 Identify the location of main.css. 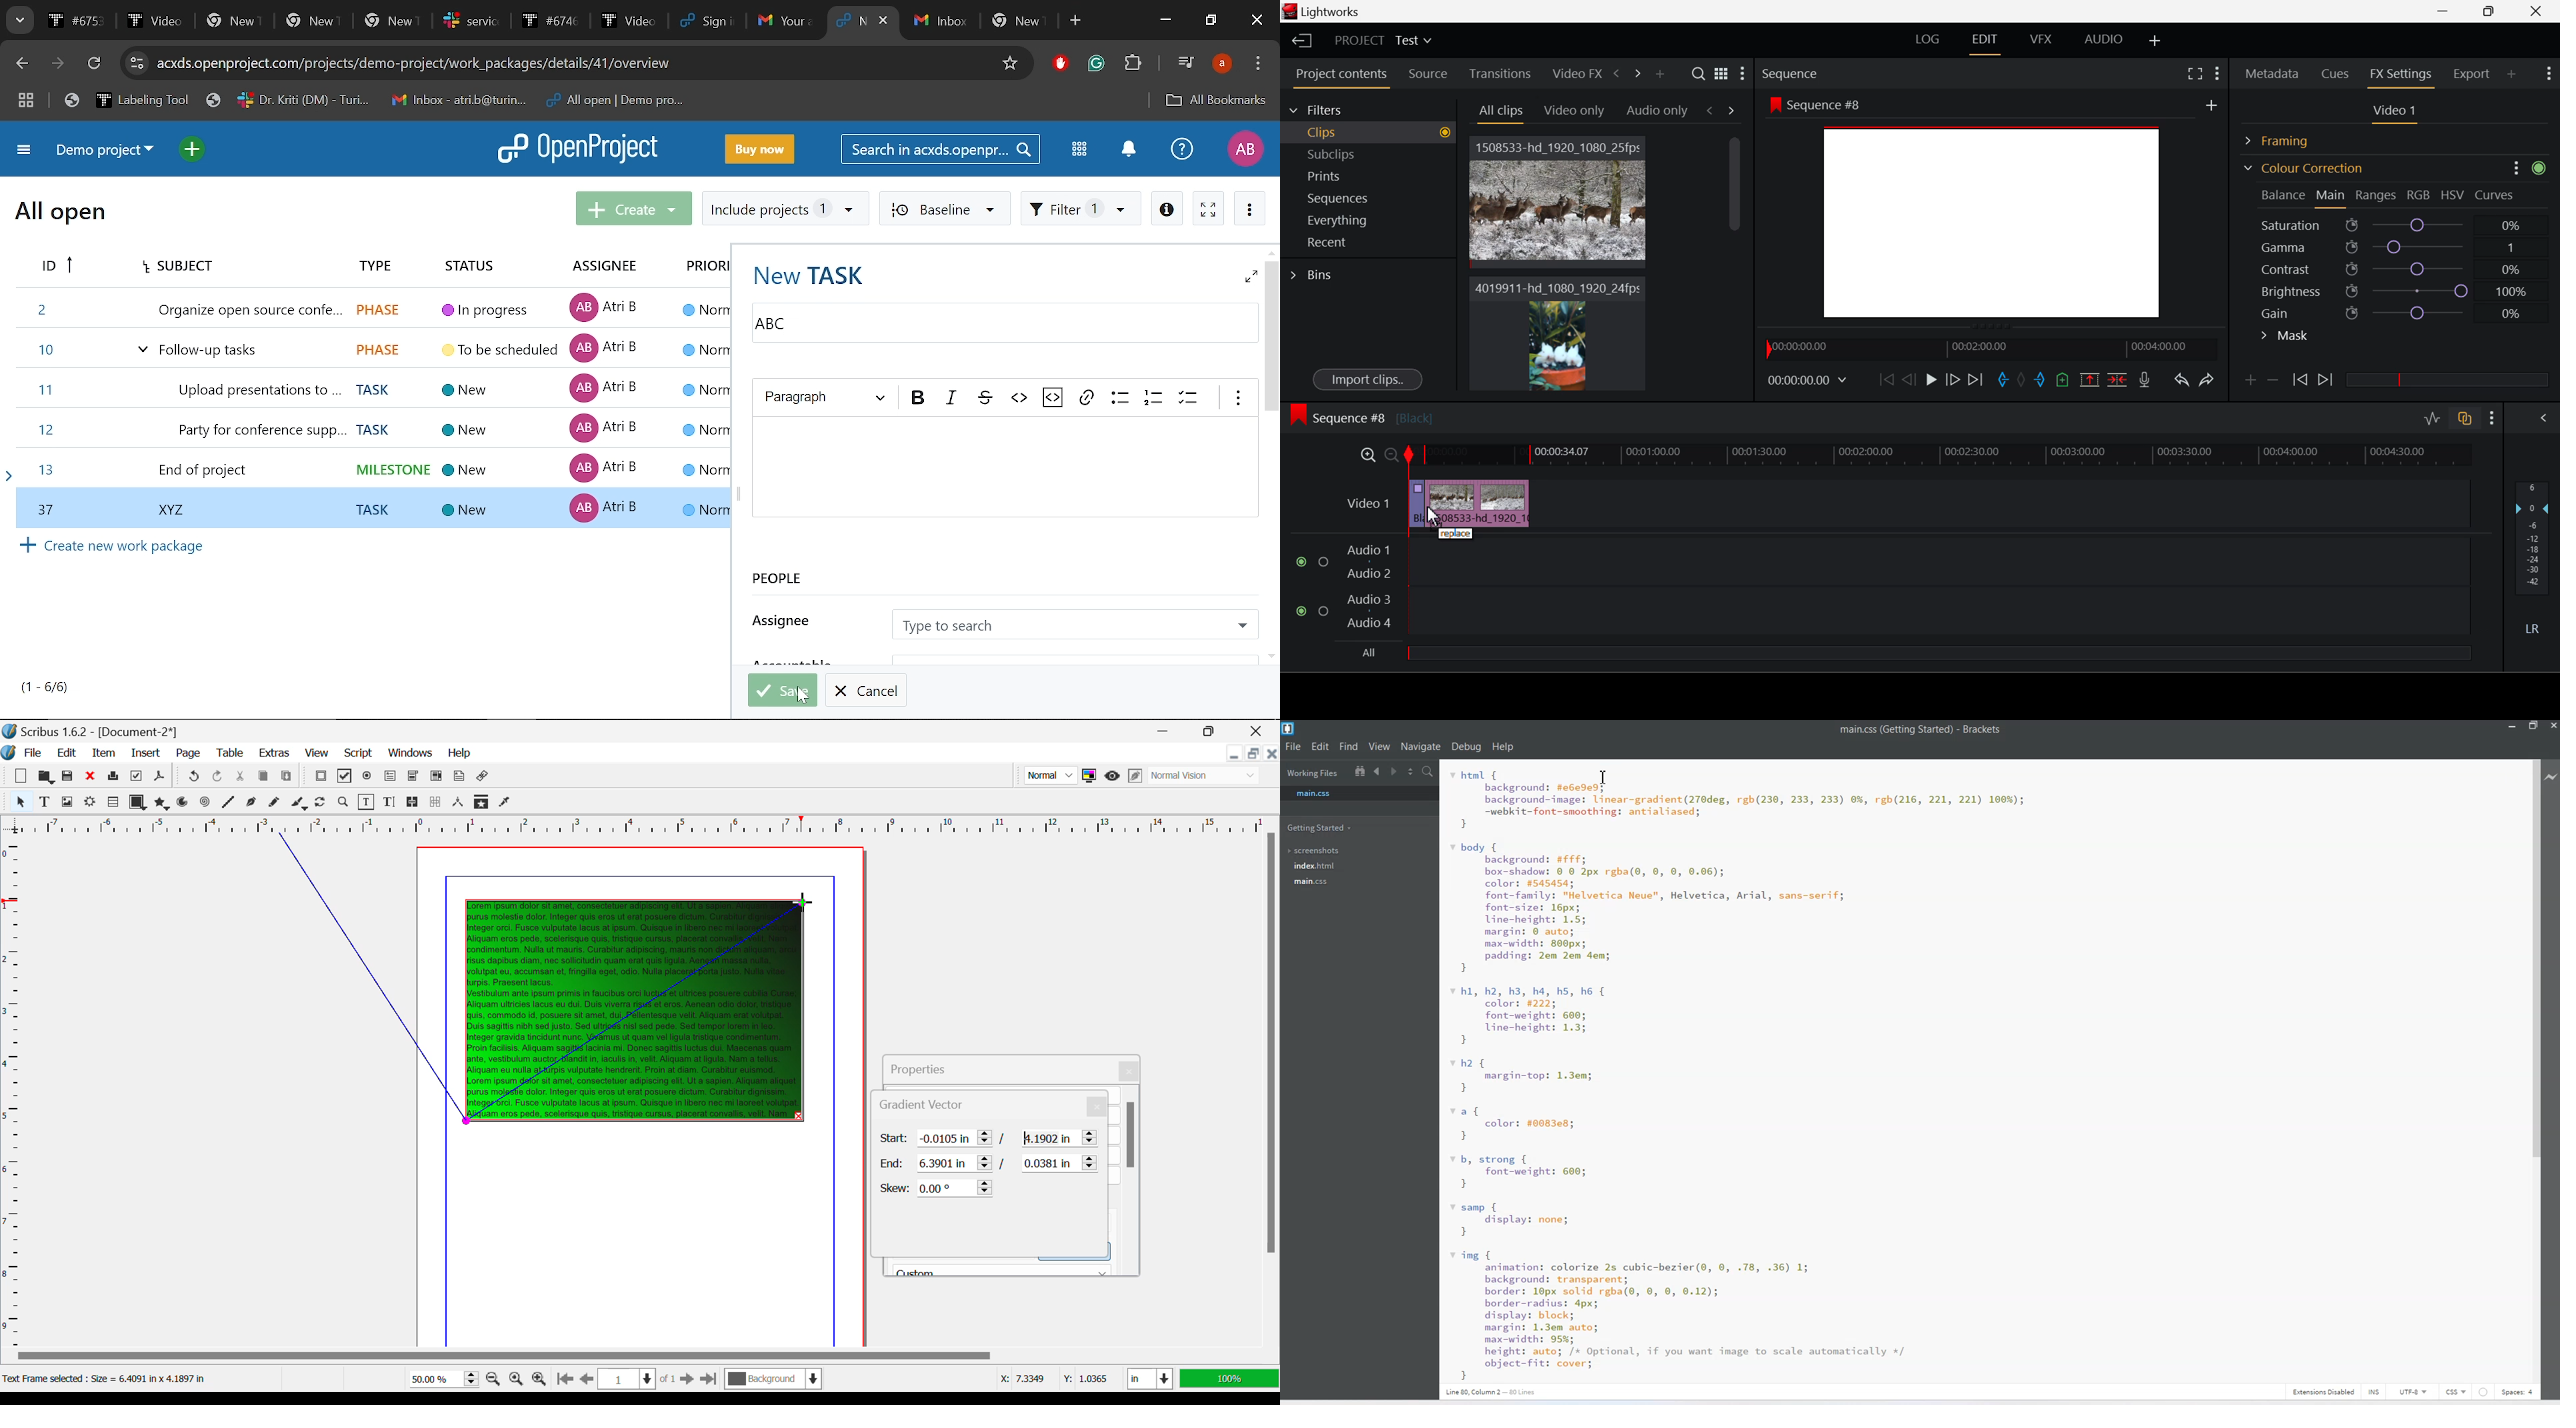
(1359, 793).